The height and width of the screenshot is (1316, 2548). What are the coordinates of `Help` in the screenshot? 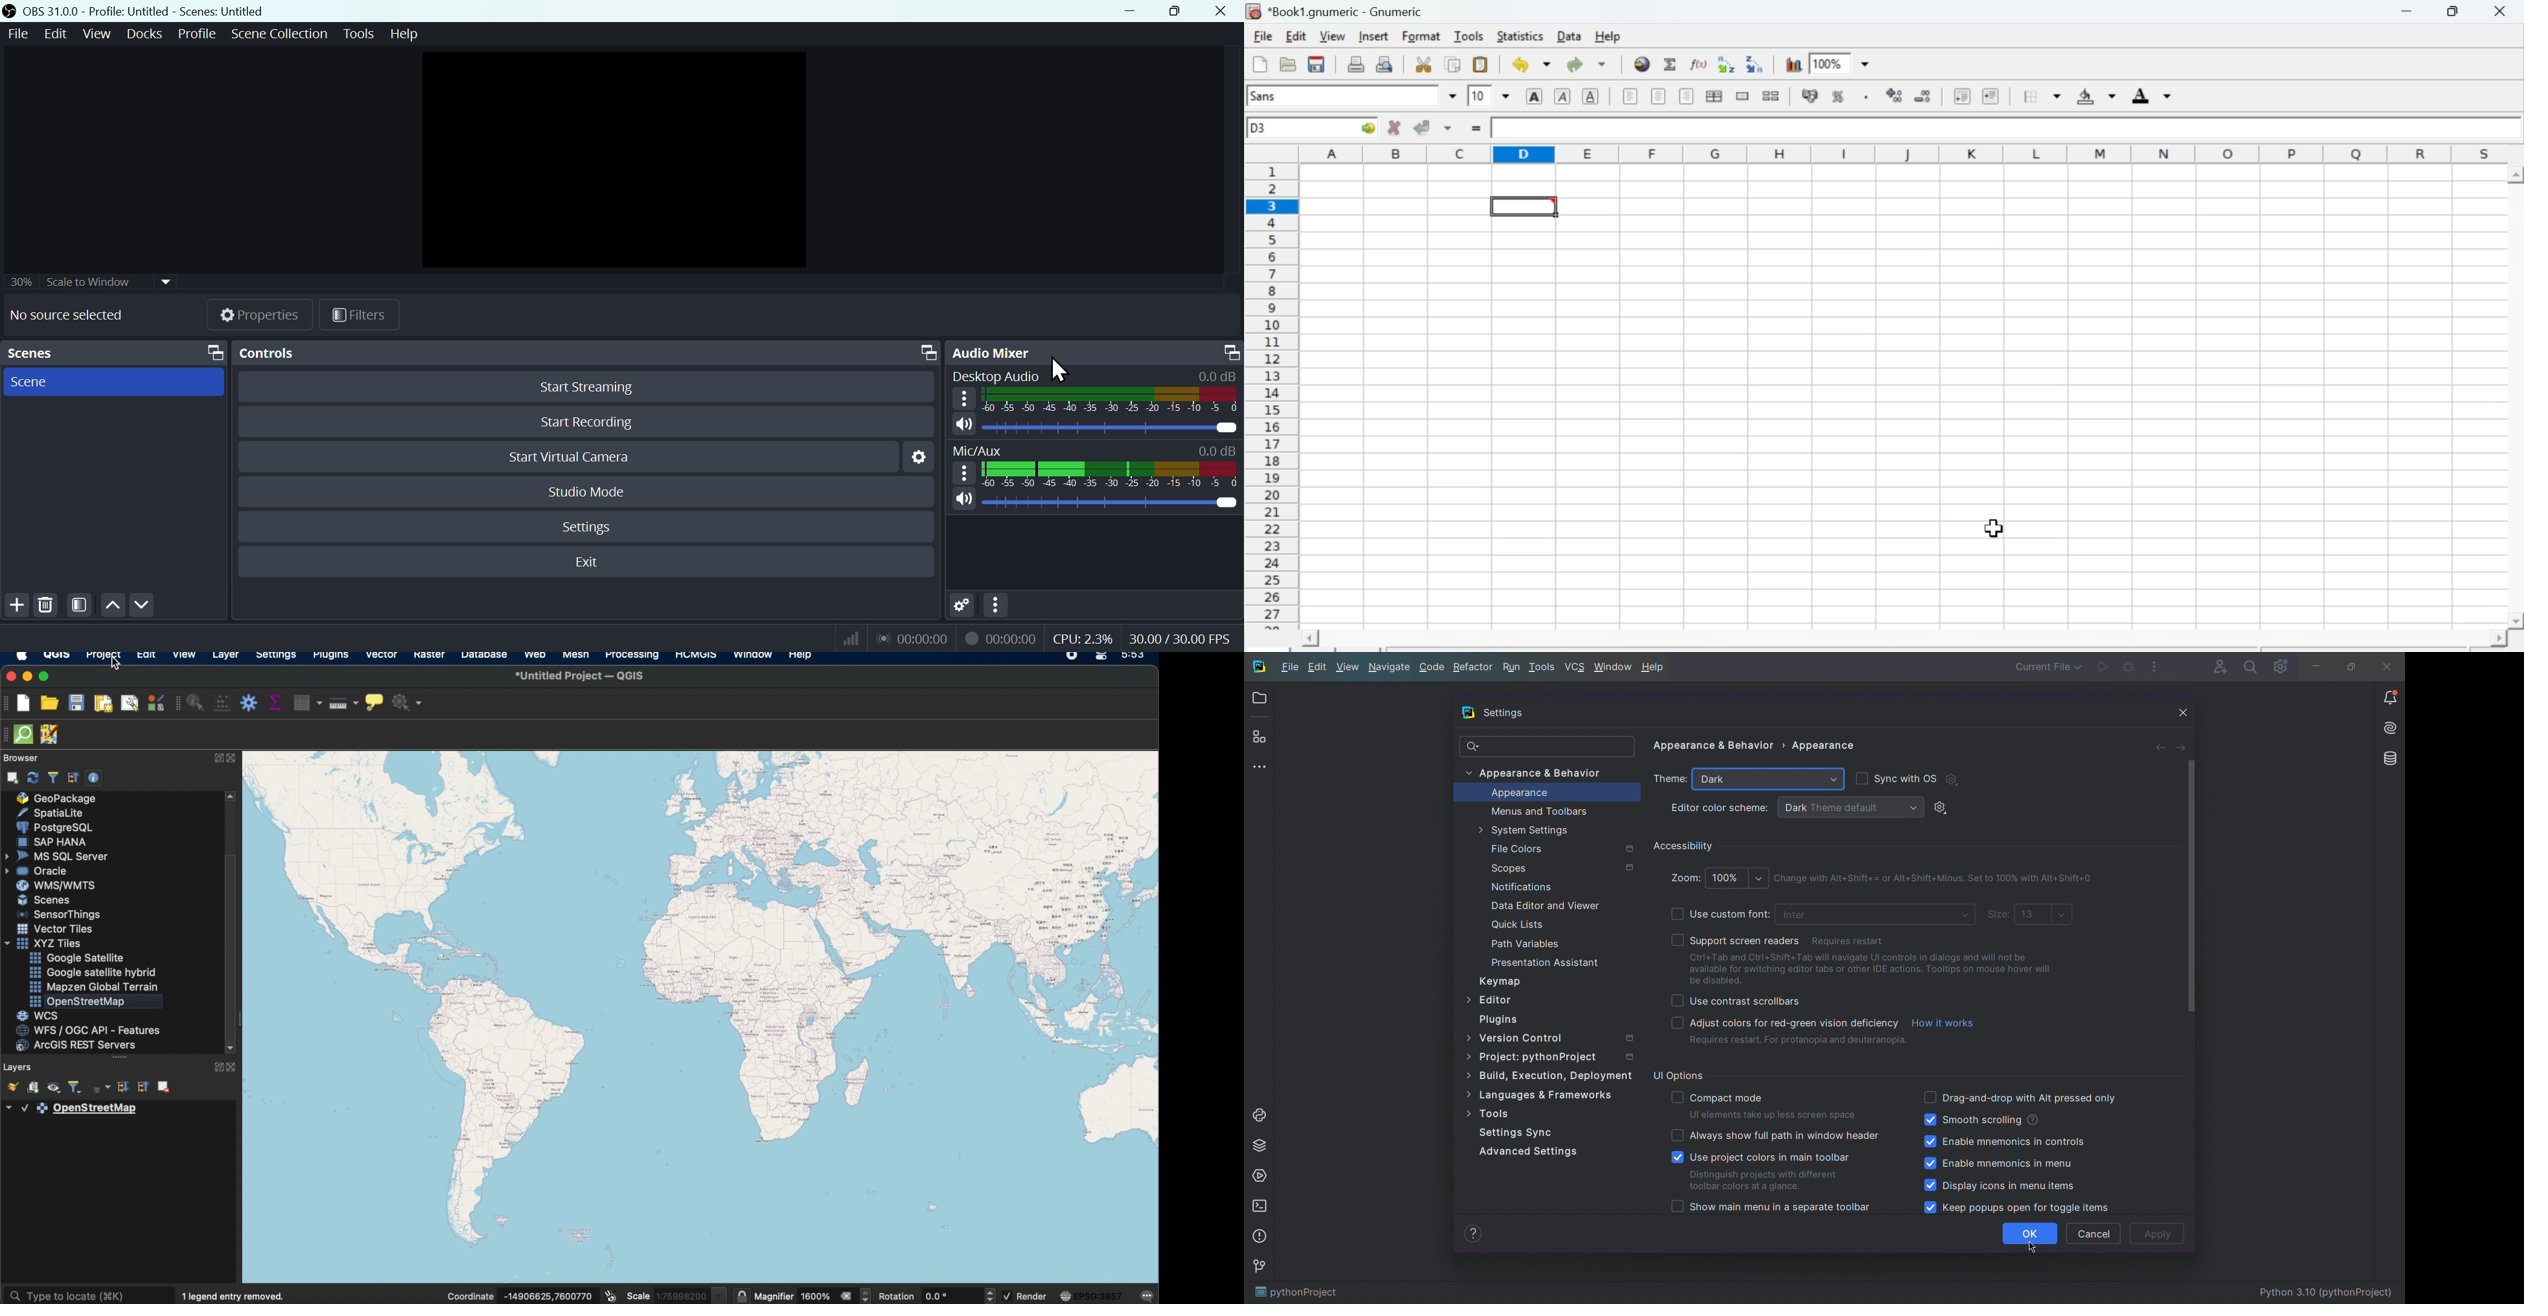 It's located at (1656, 667).